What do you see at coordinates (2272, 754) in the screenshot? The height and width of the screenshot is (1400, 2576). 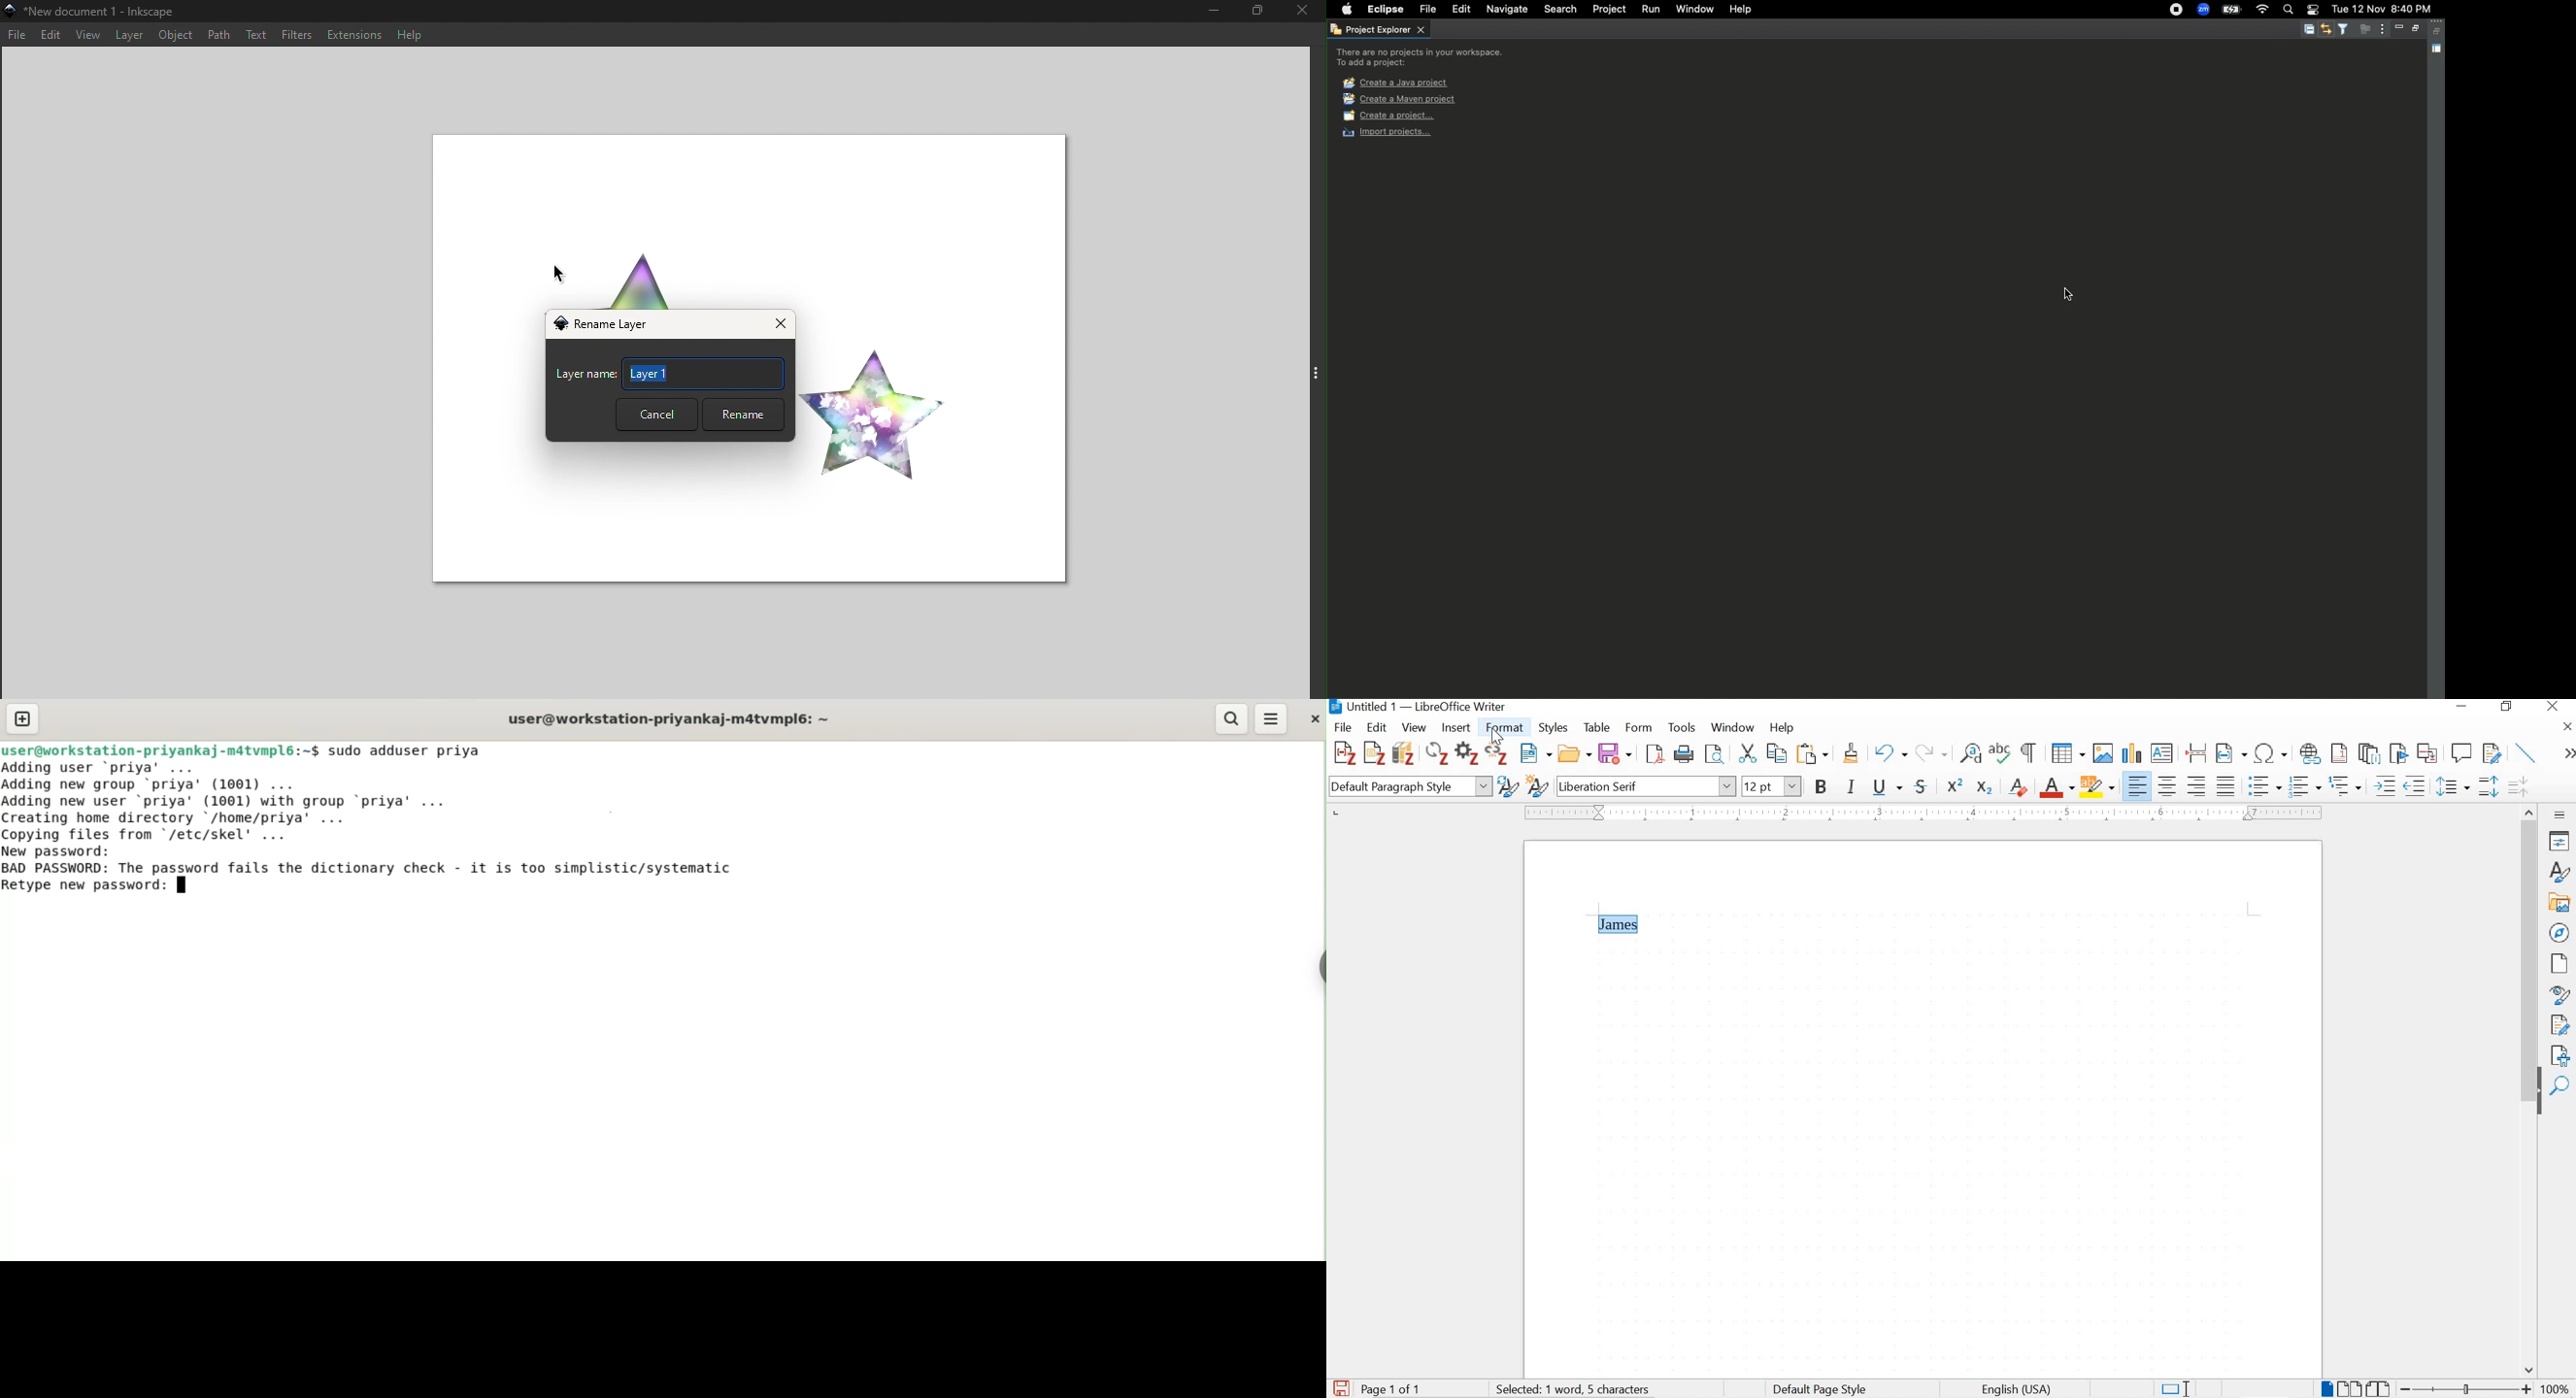 I see `insert special characters` at bounding box center [2272, 754].